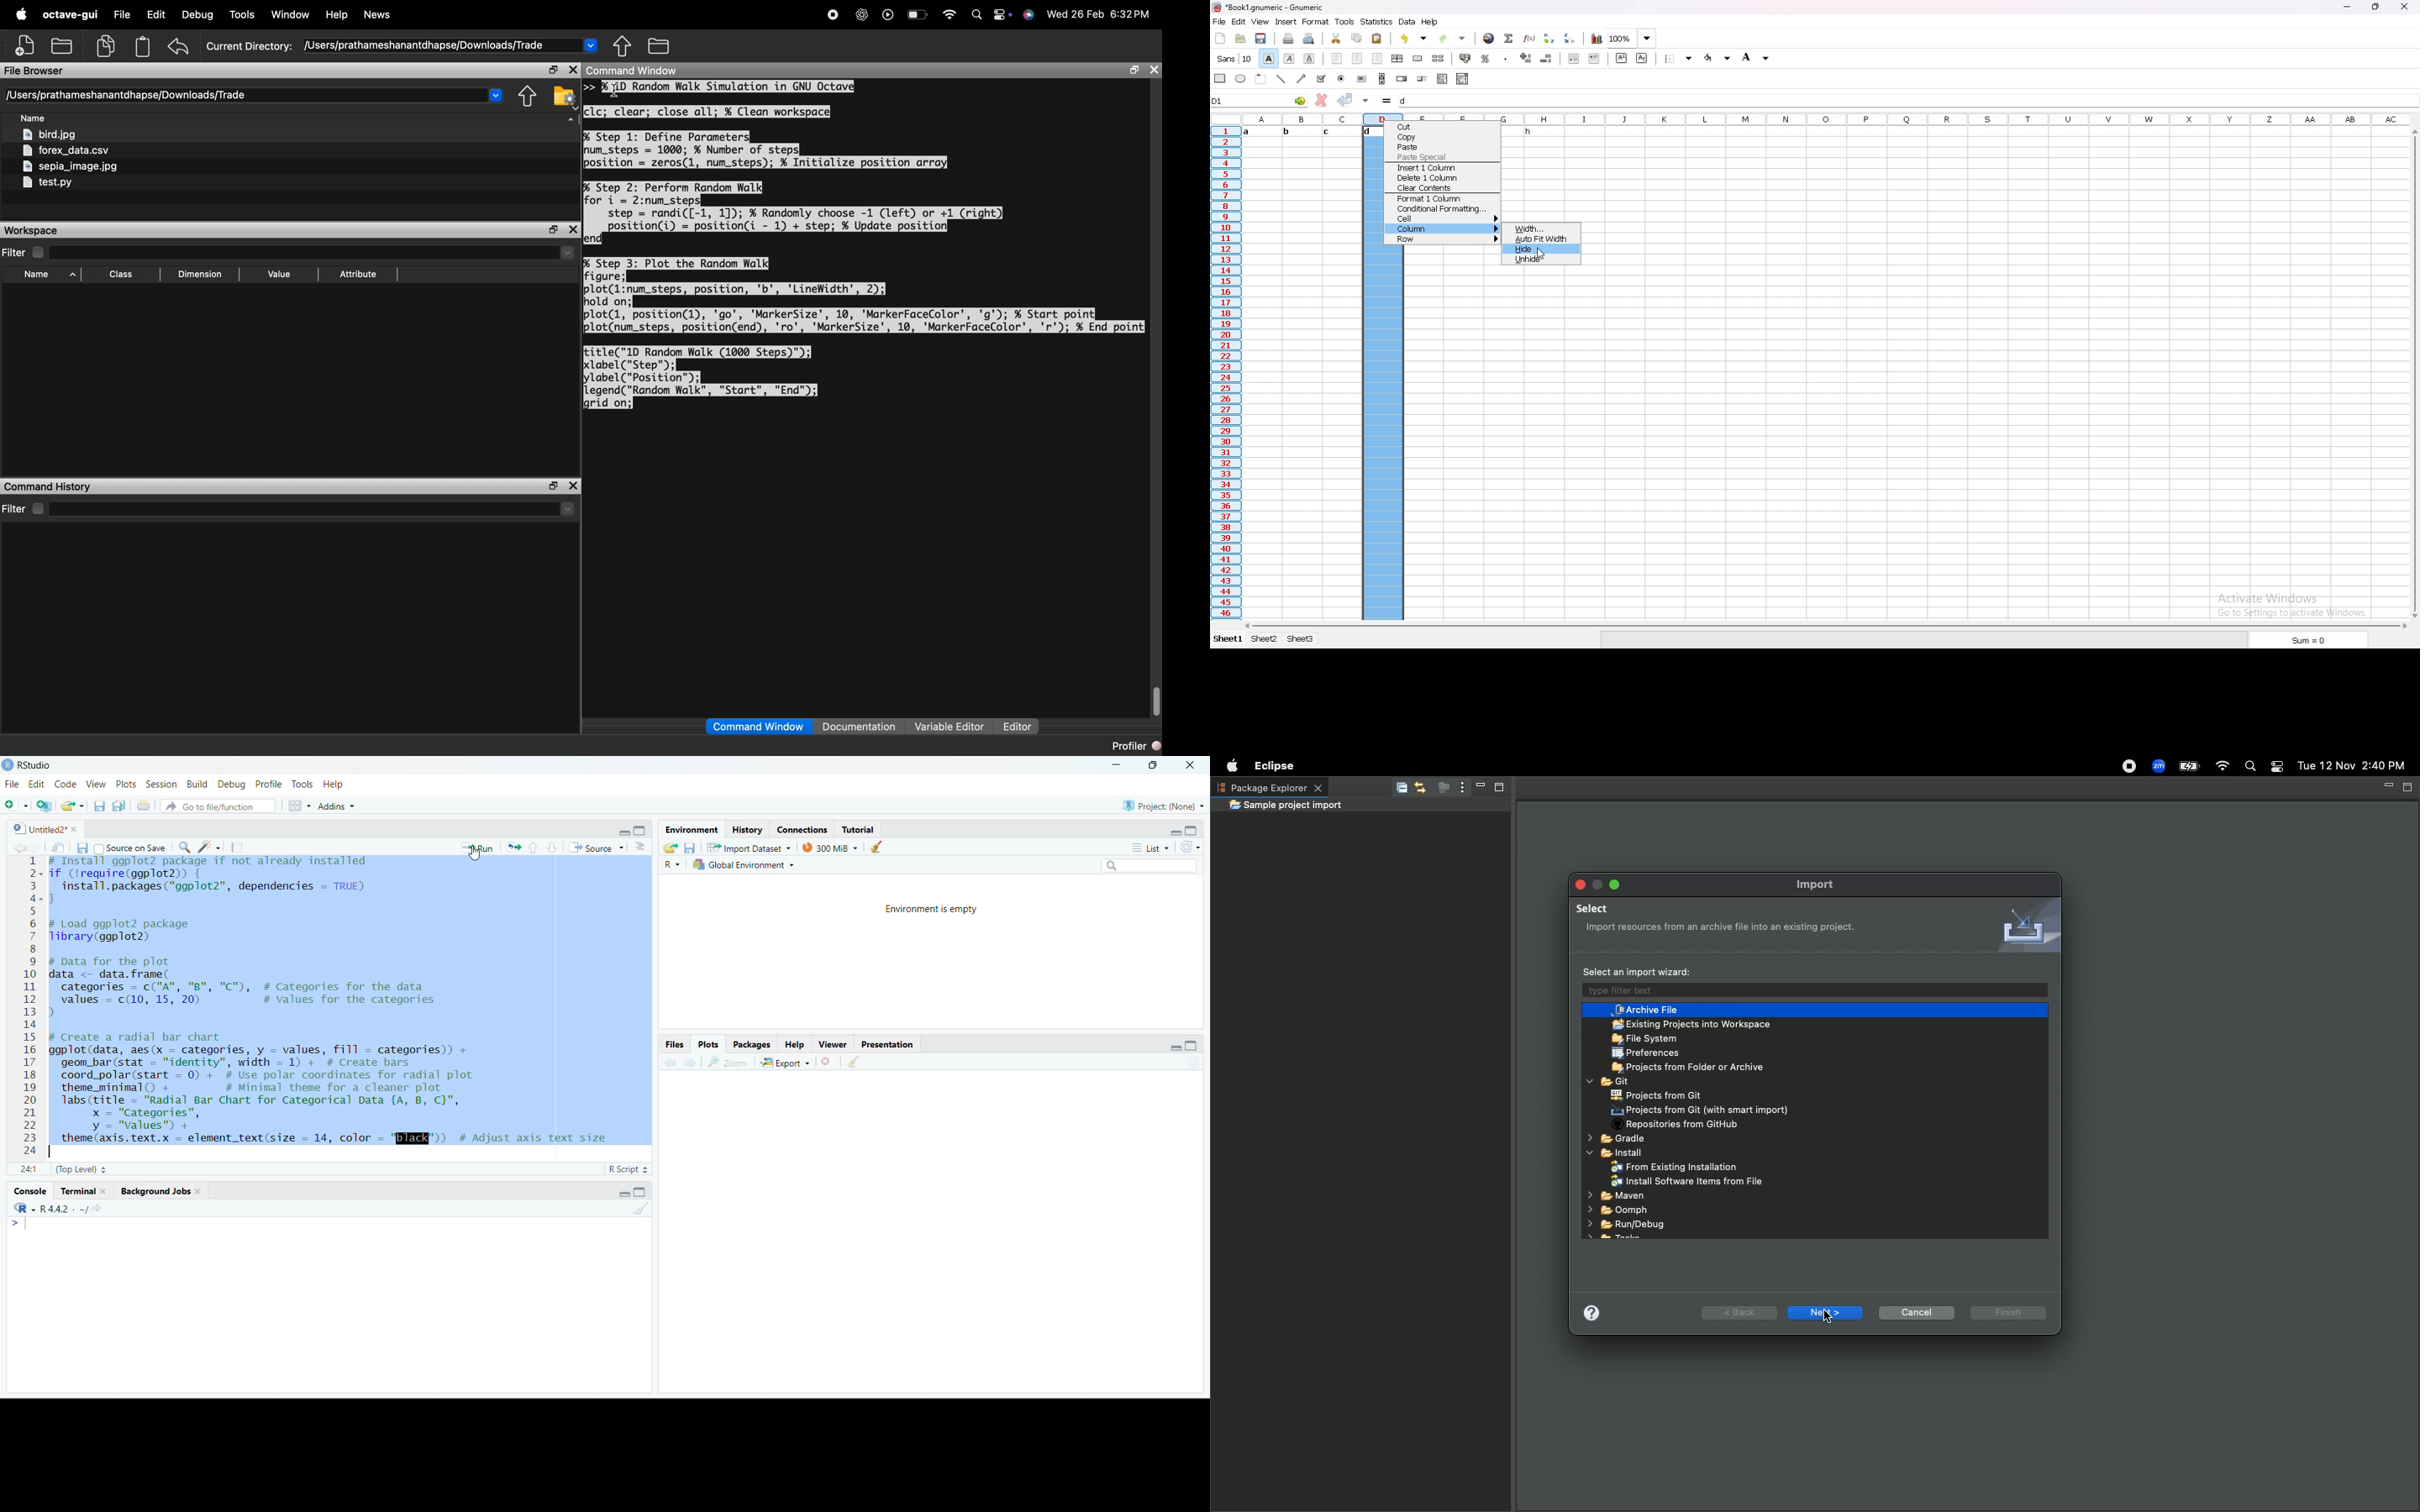  What do you see at coordinates (197, 784) in the screenshot?
I see `Build` at bounding box center [197, 784].